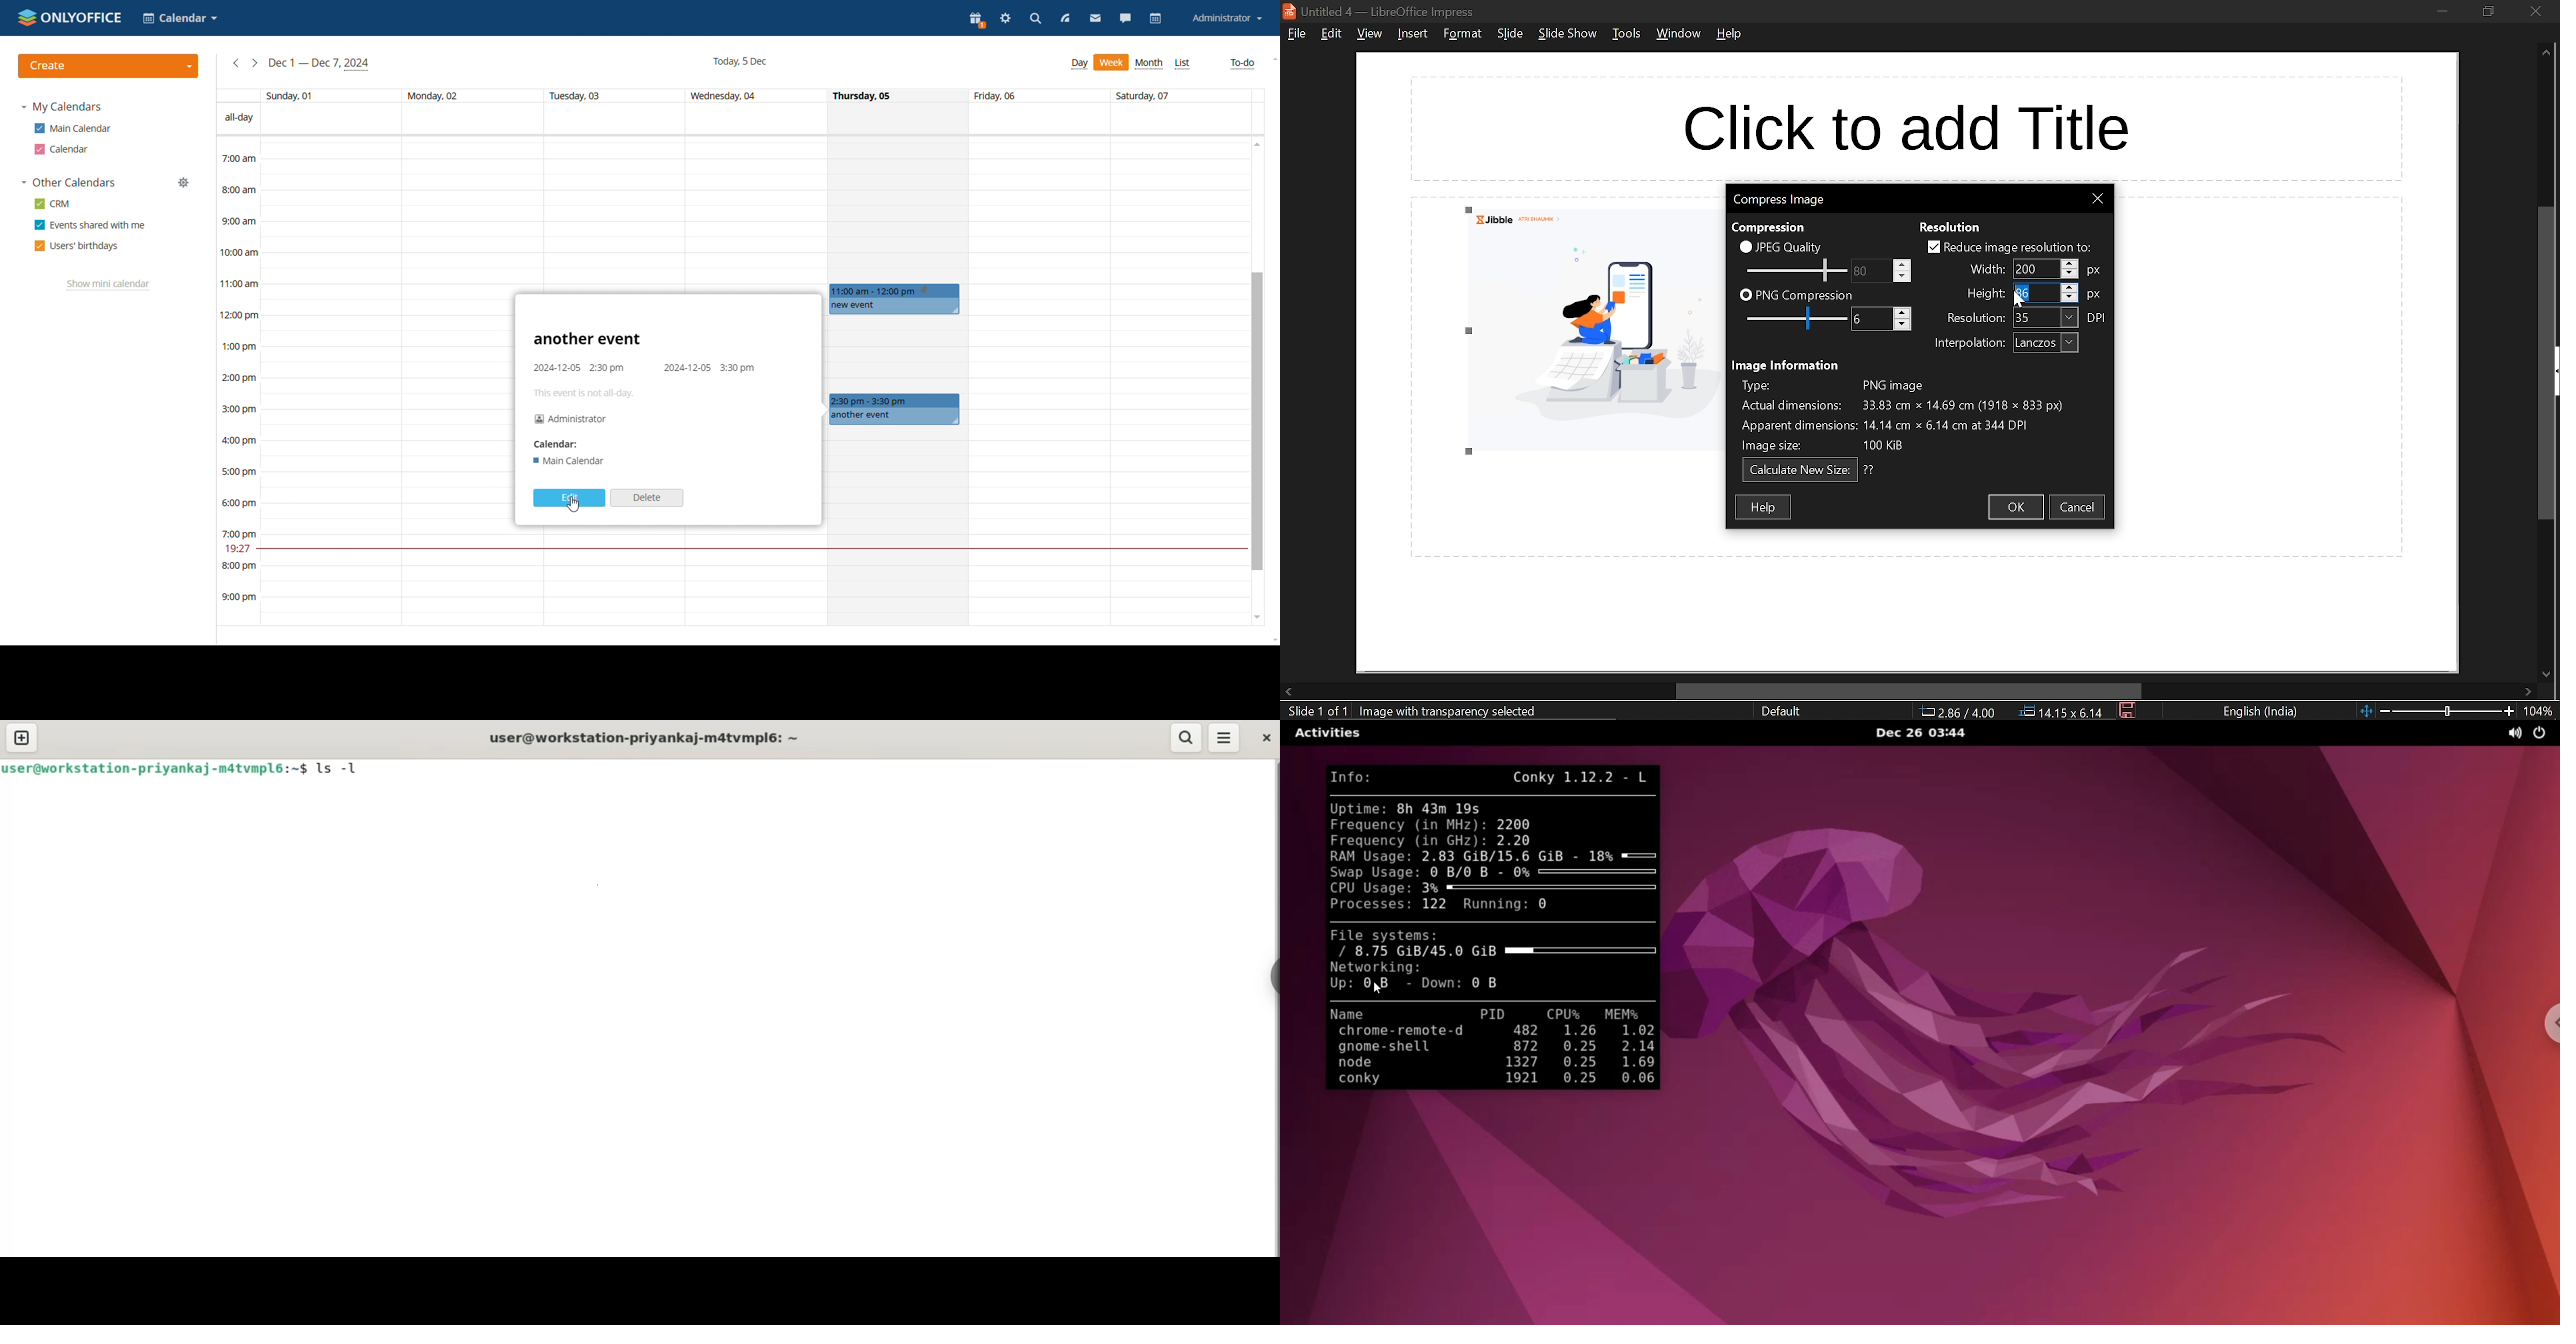  What do you see at coordinates (239, 567) in the screenshot?
I see `8:00 pm` at bounding box center [239, 567].